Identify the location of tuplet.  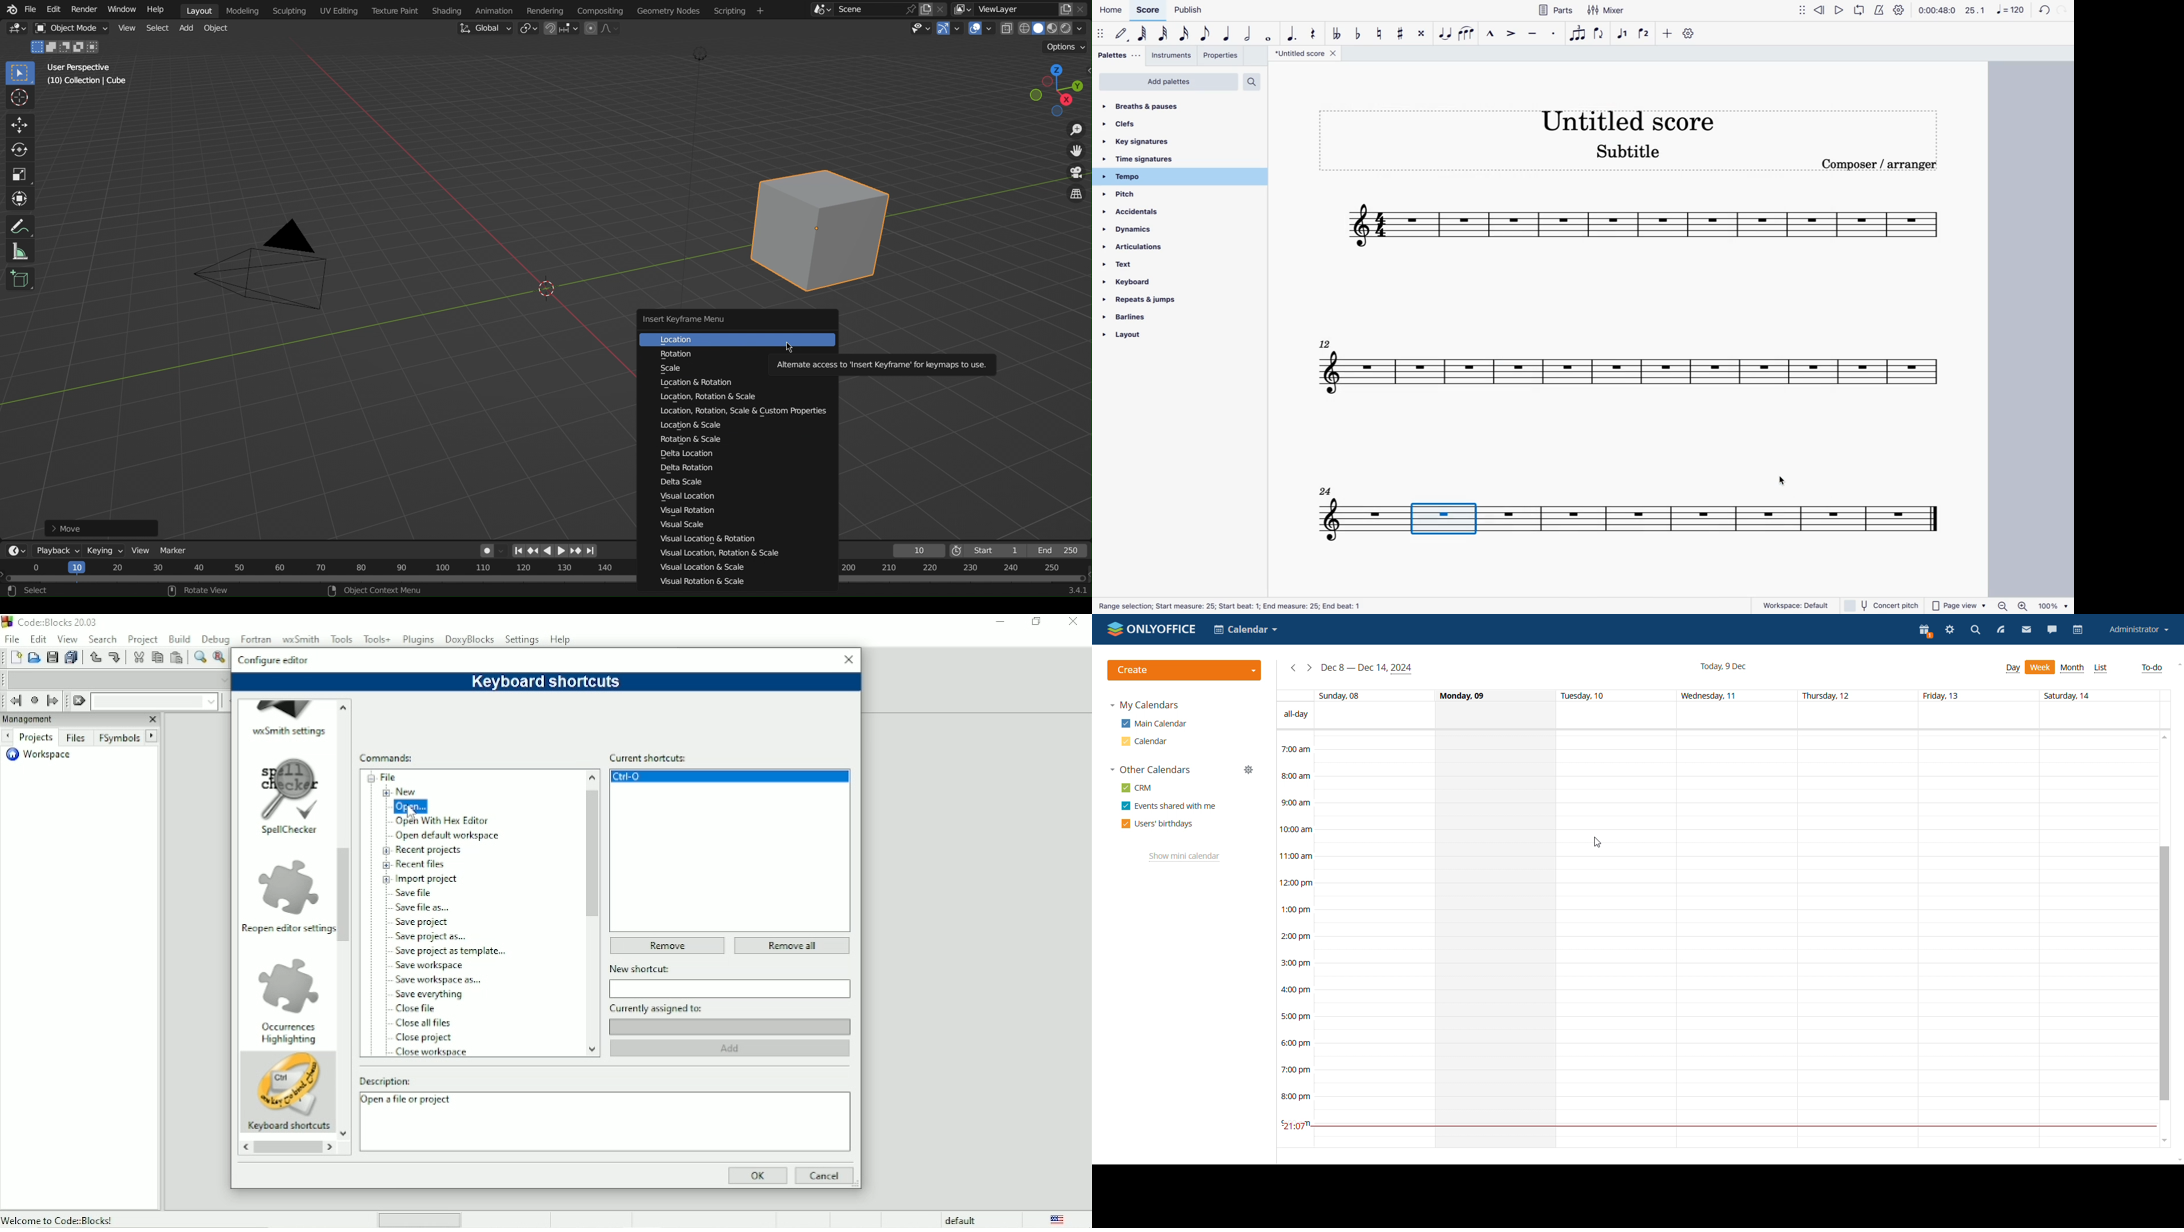
(1577, 34).